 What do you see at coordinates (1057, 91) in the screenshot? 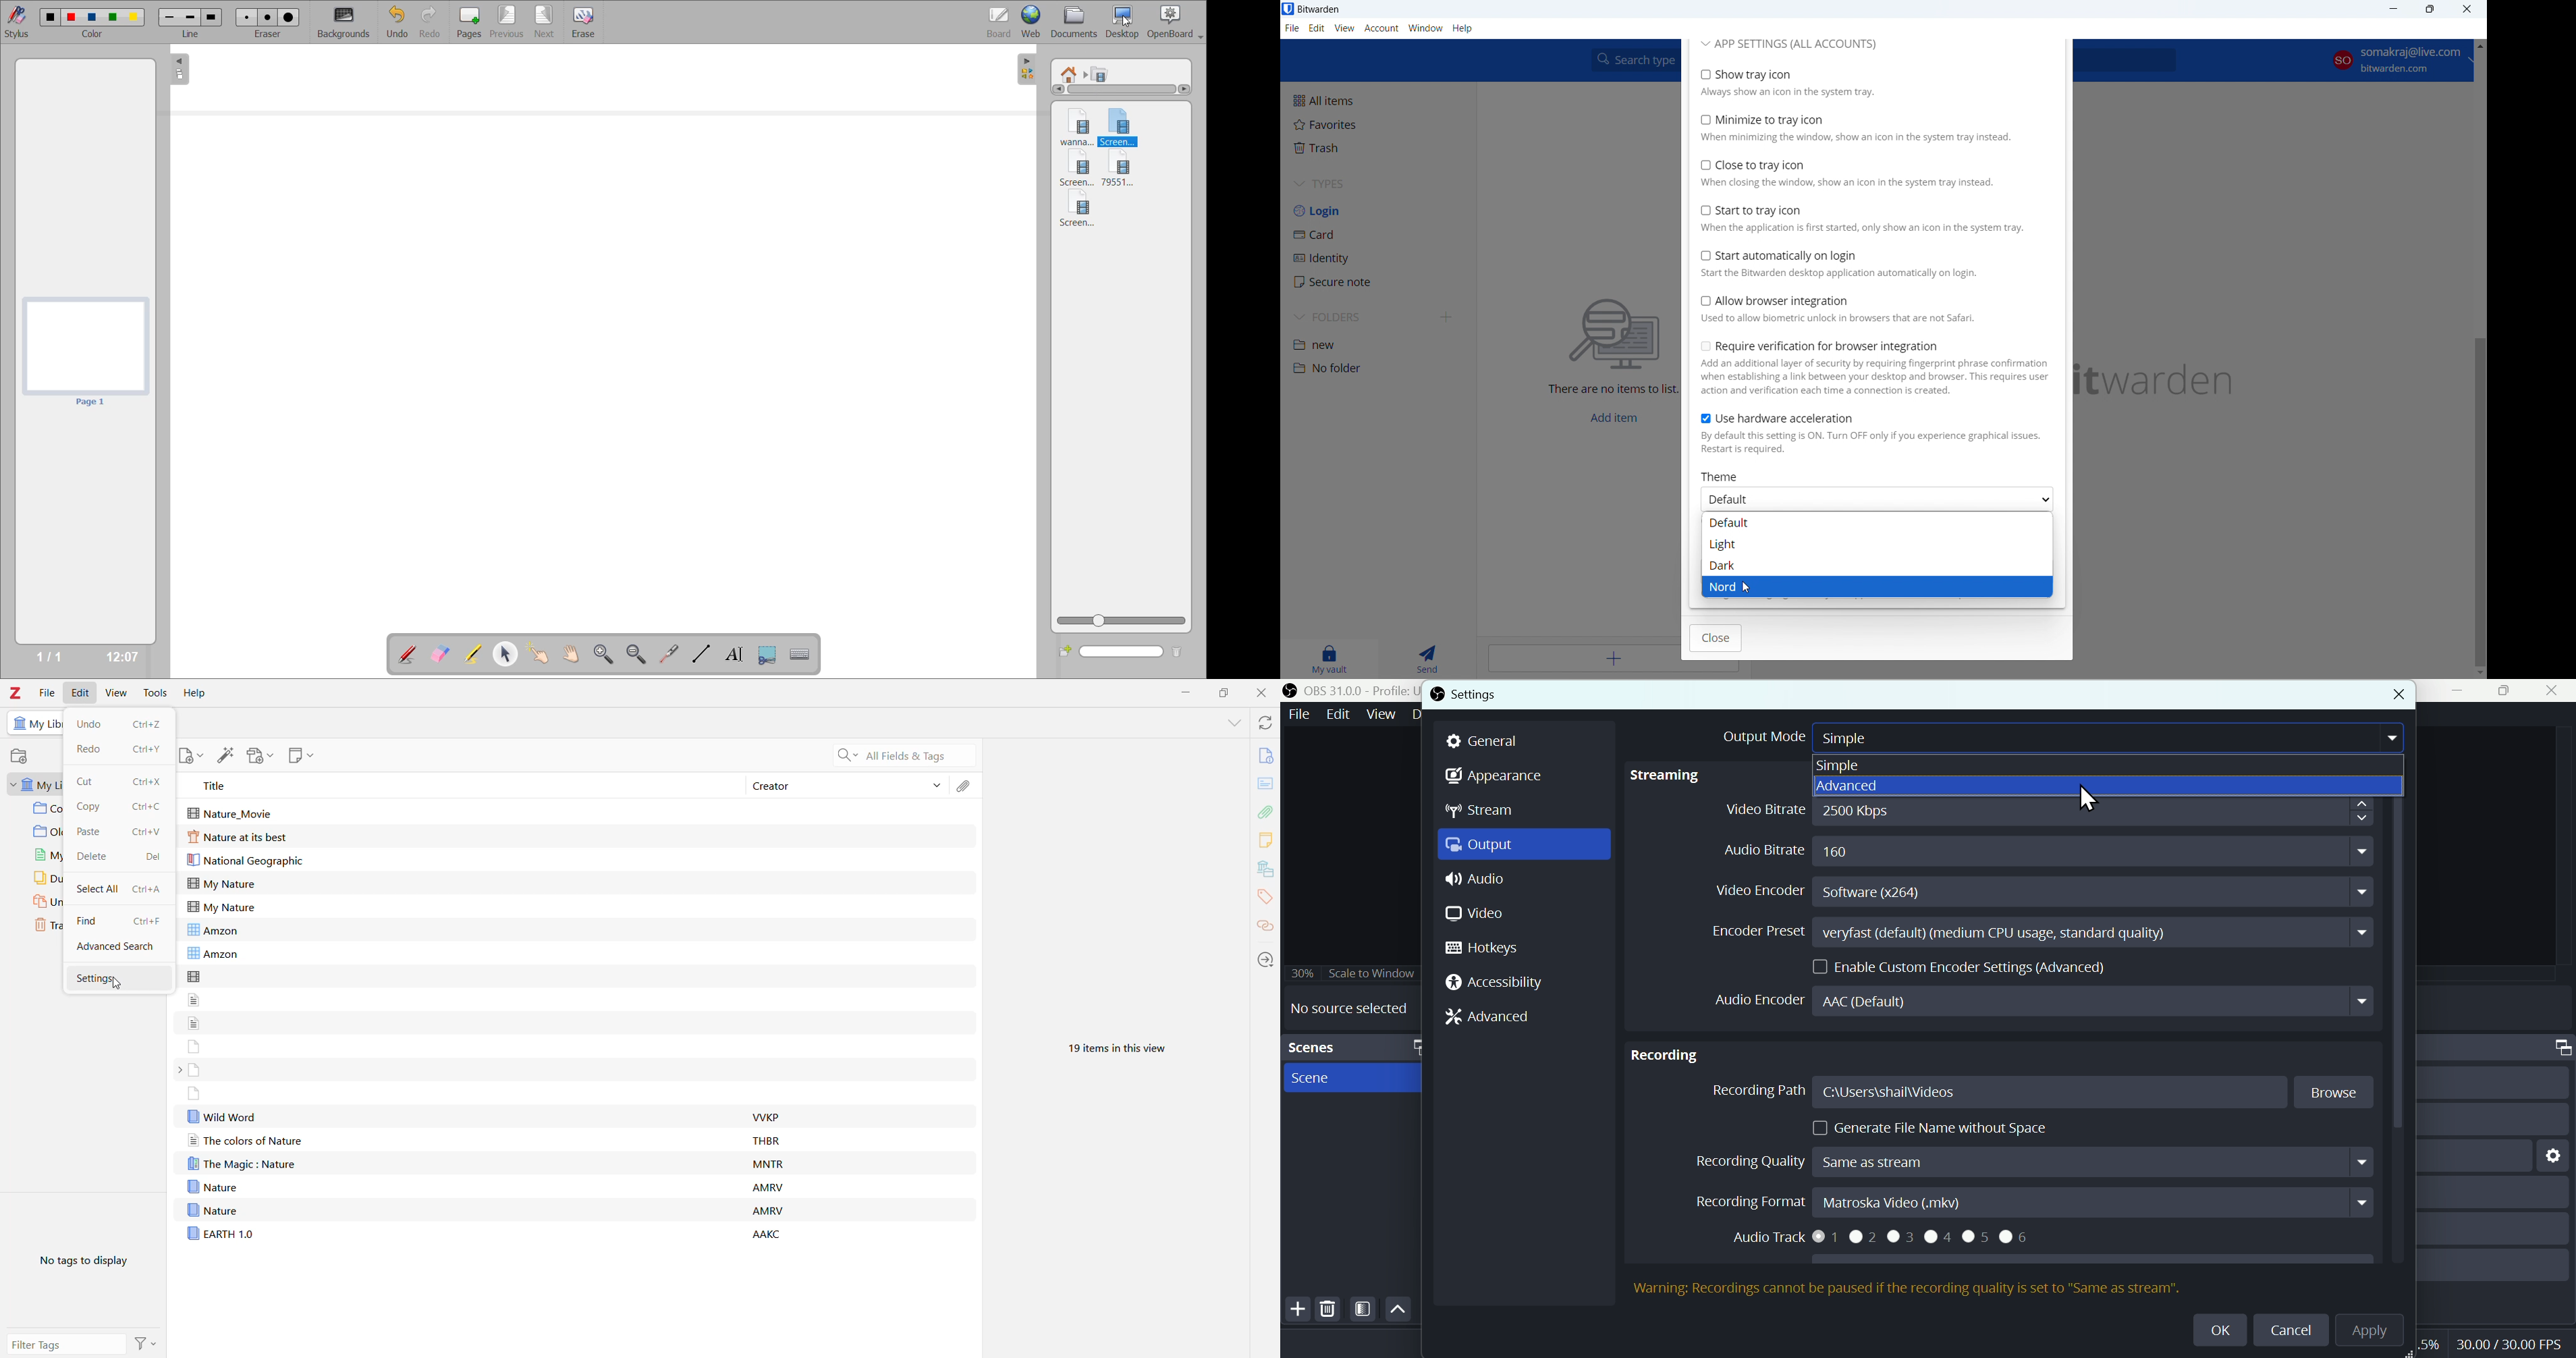
I see `Left arrow` at bounding box center [1057, 91].